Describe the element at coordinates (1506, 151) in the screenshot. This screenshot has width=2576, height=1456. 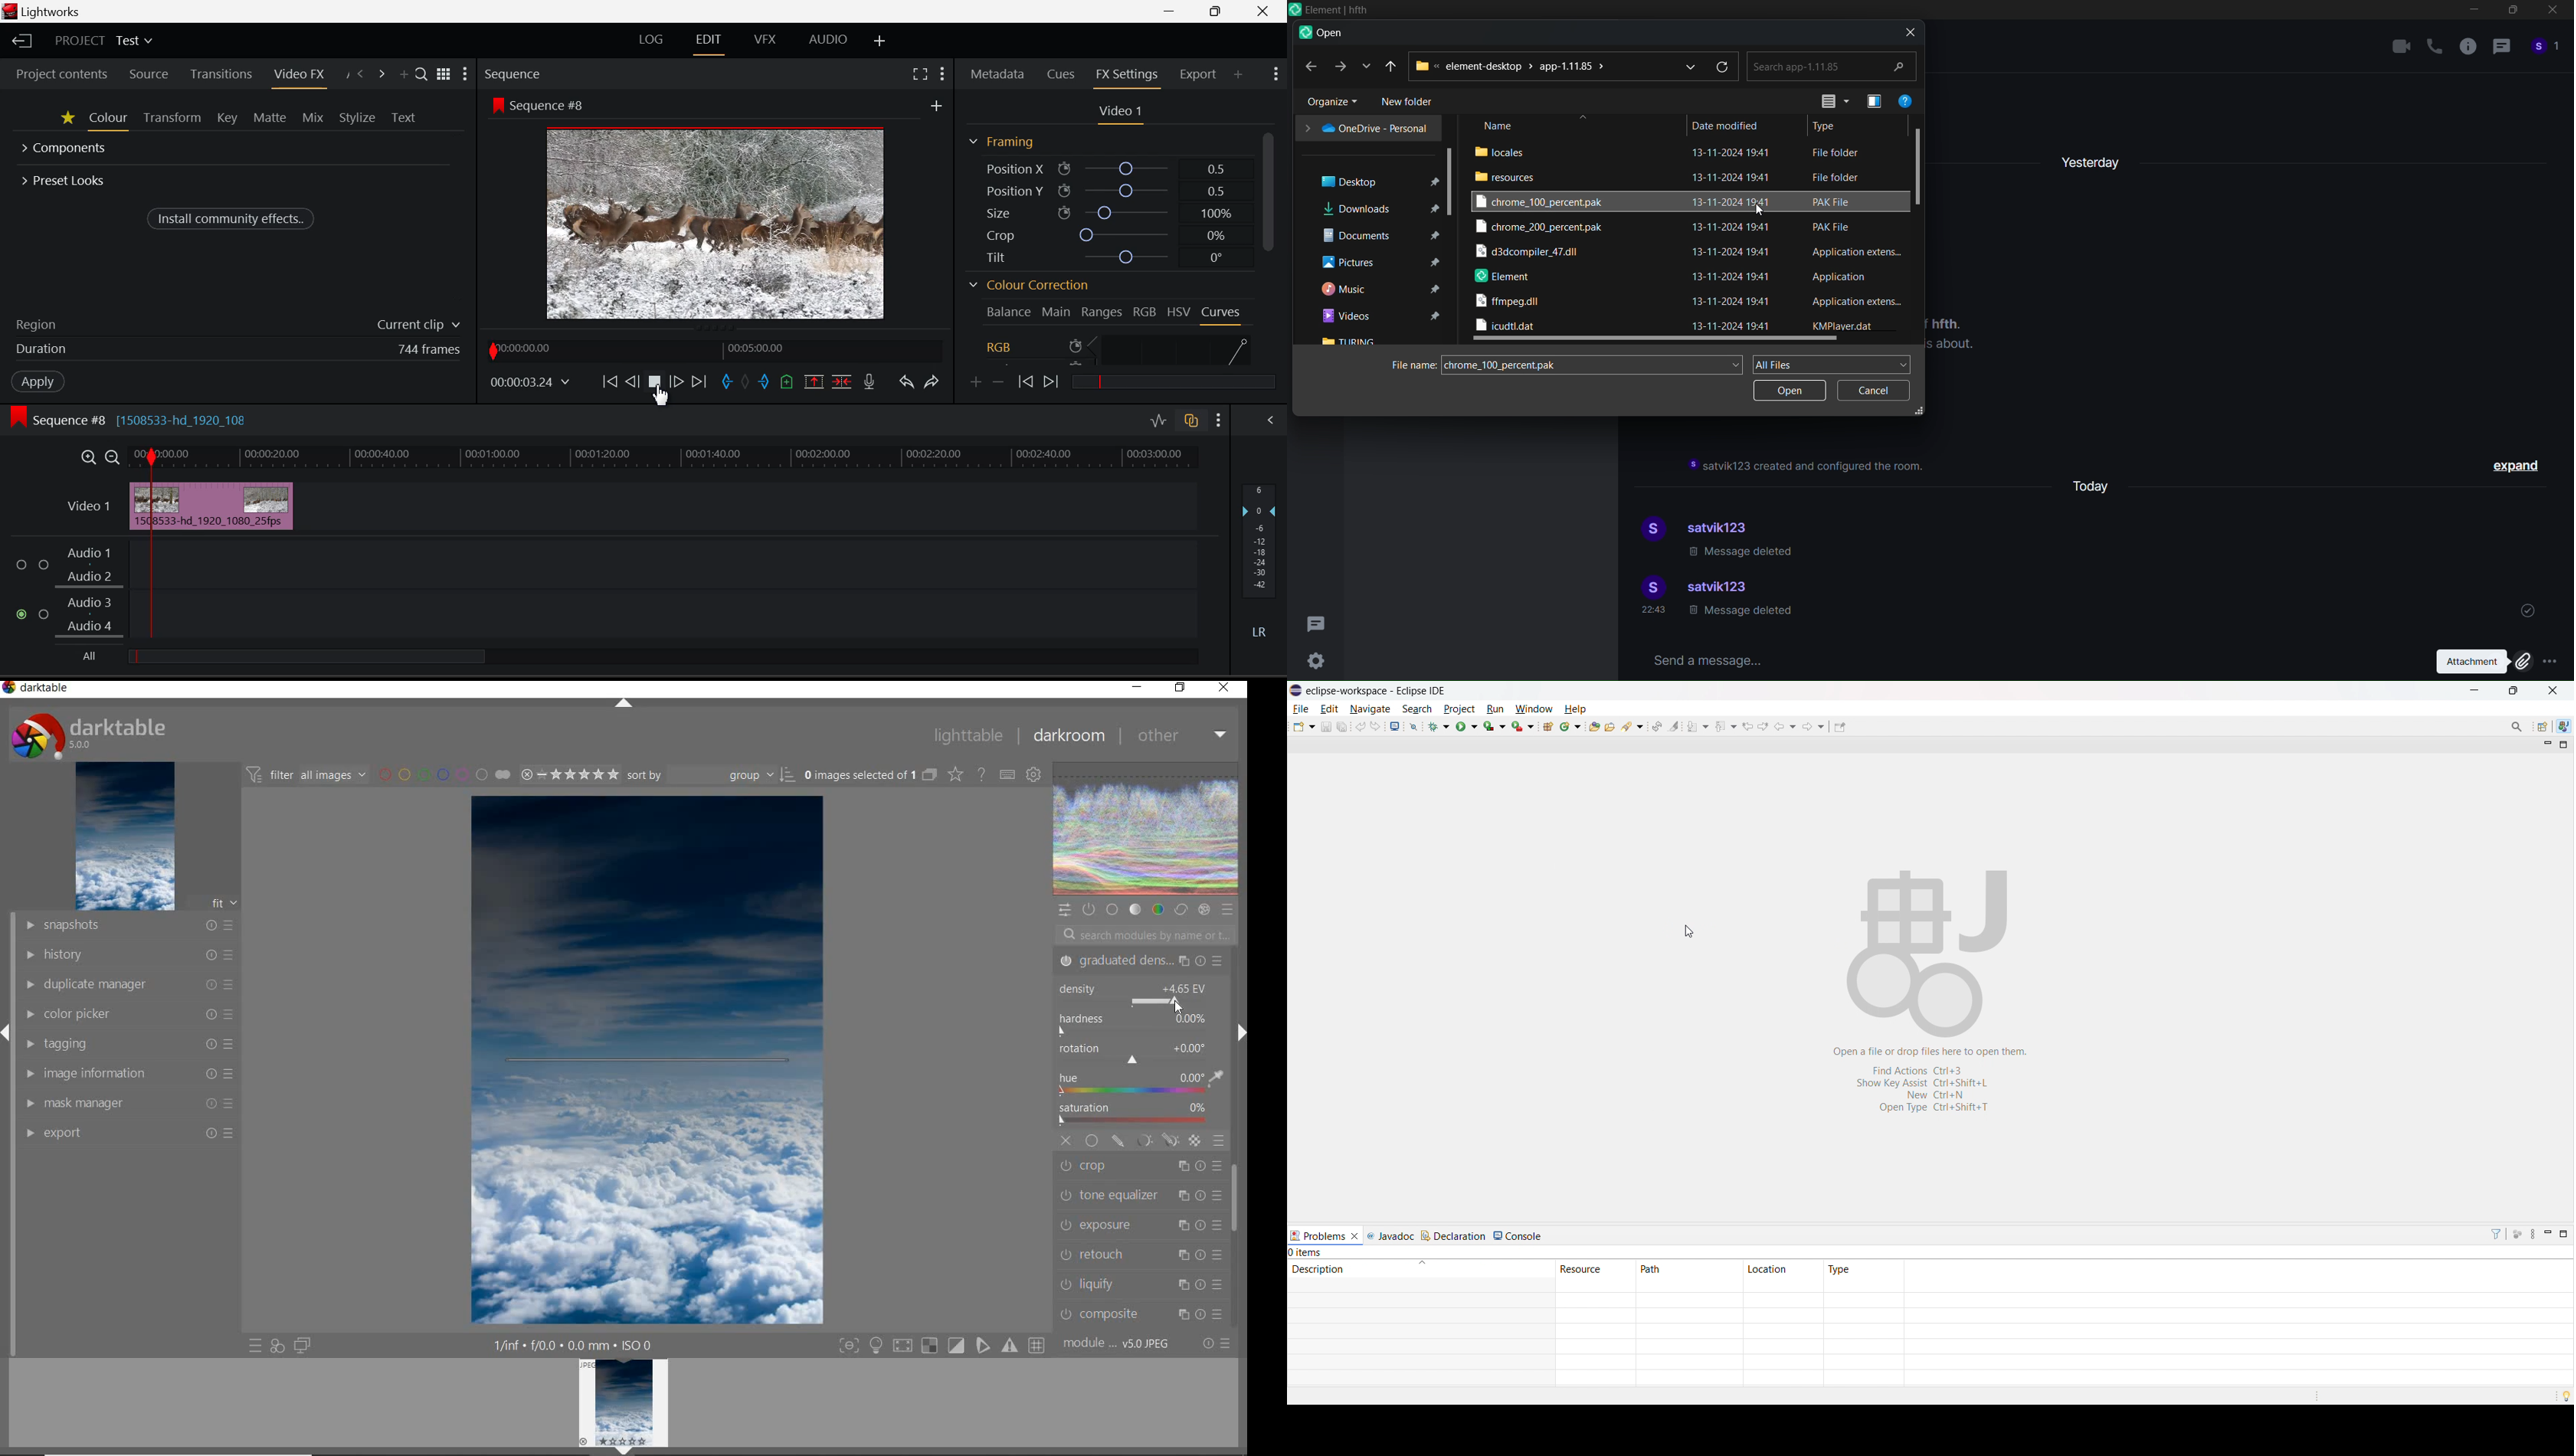
I see `locales` at that location.